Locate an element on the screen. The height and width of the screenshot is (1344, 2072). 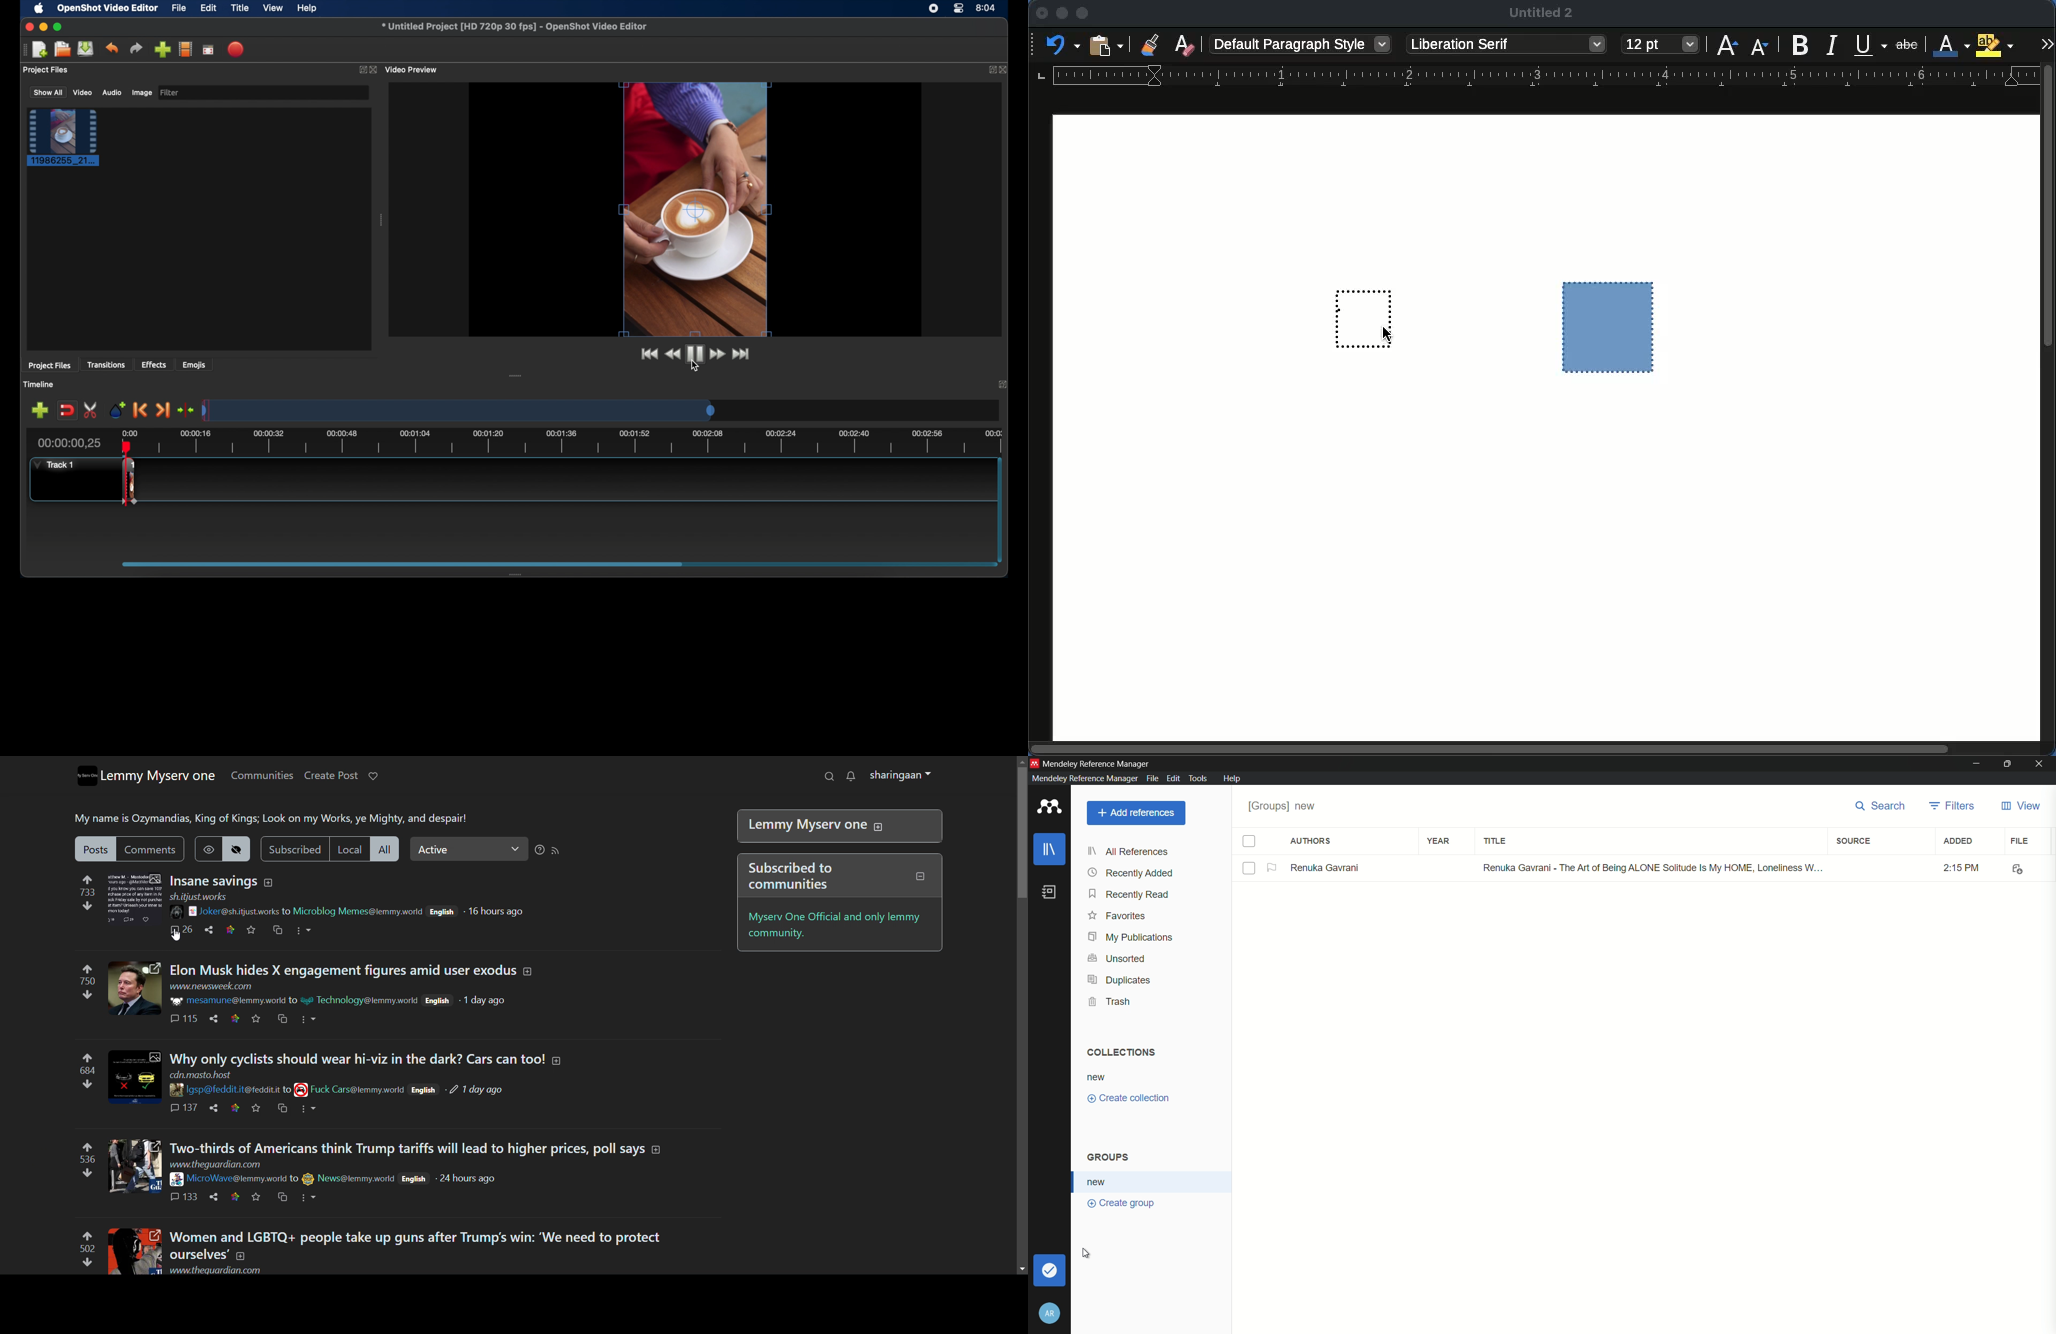
Thumbnail is located at coordinates (134, 1252).